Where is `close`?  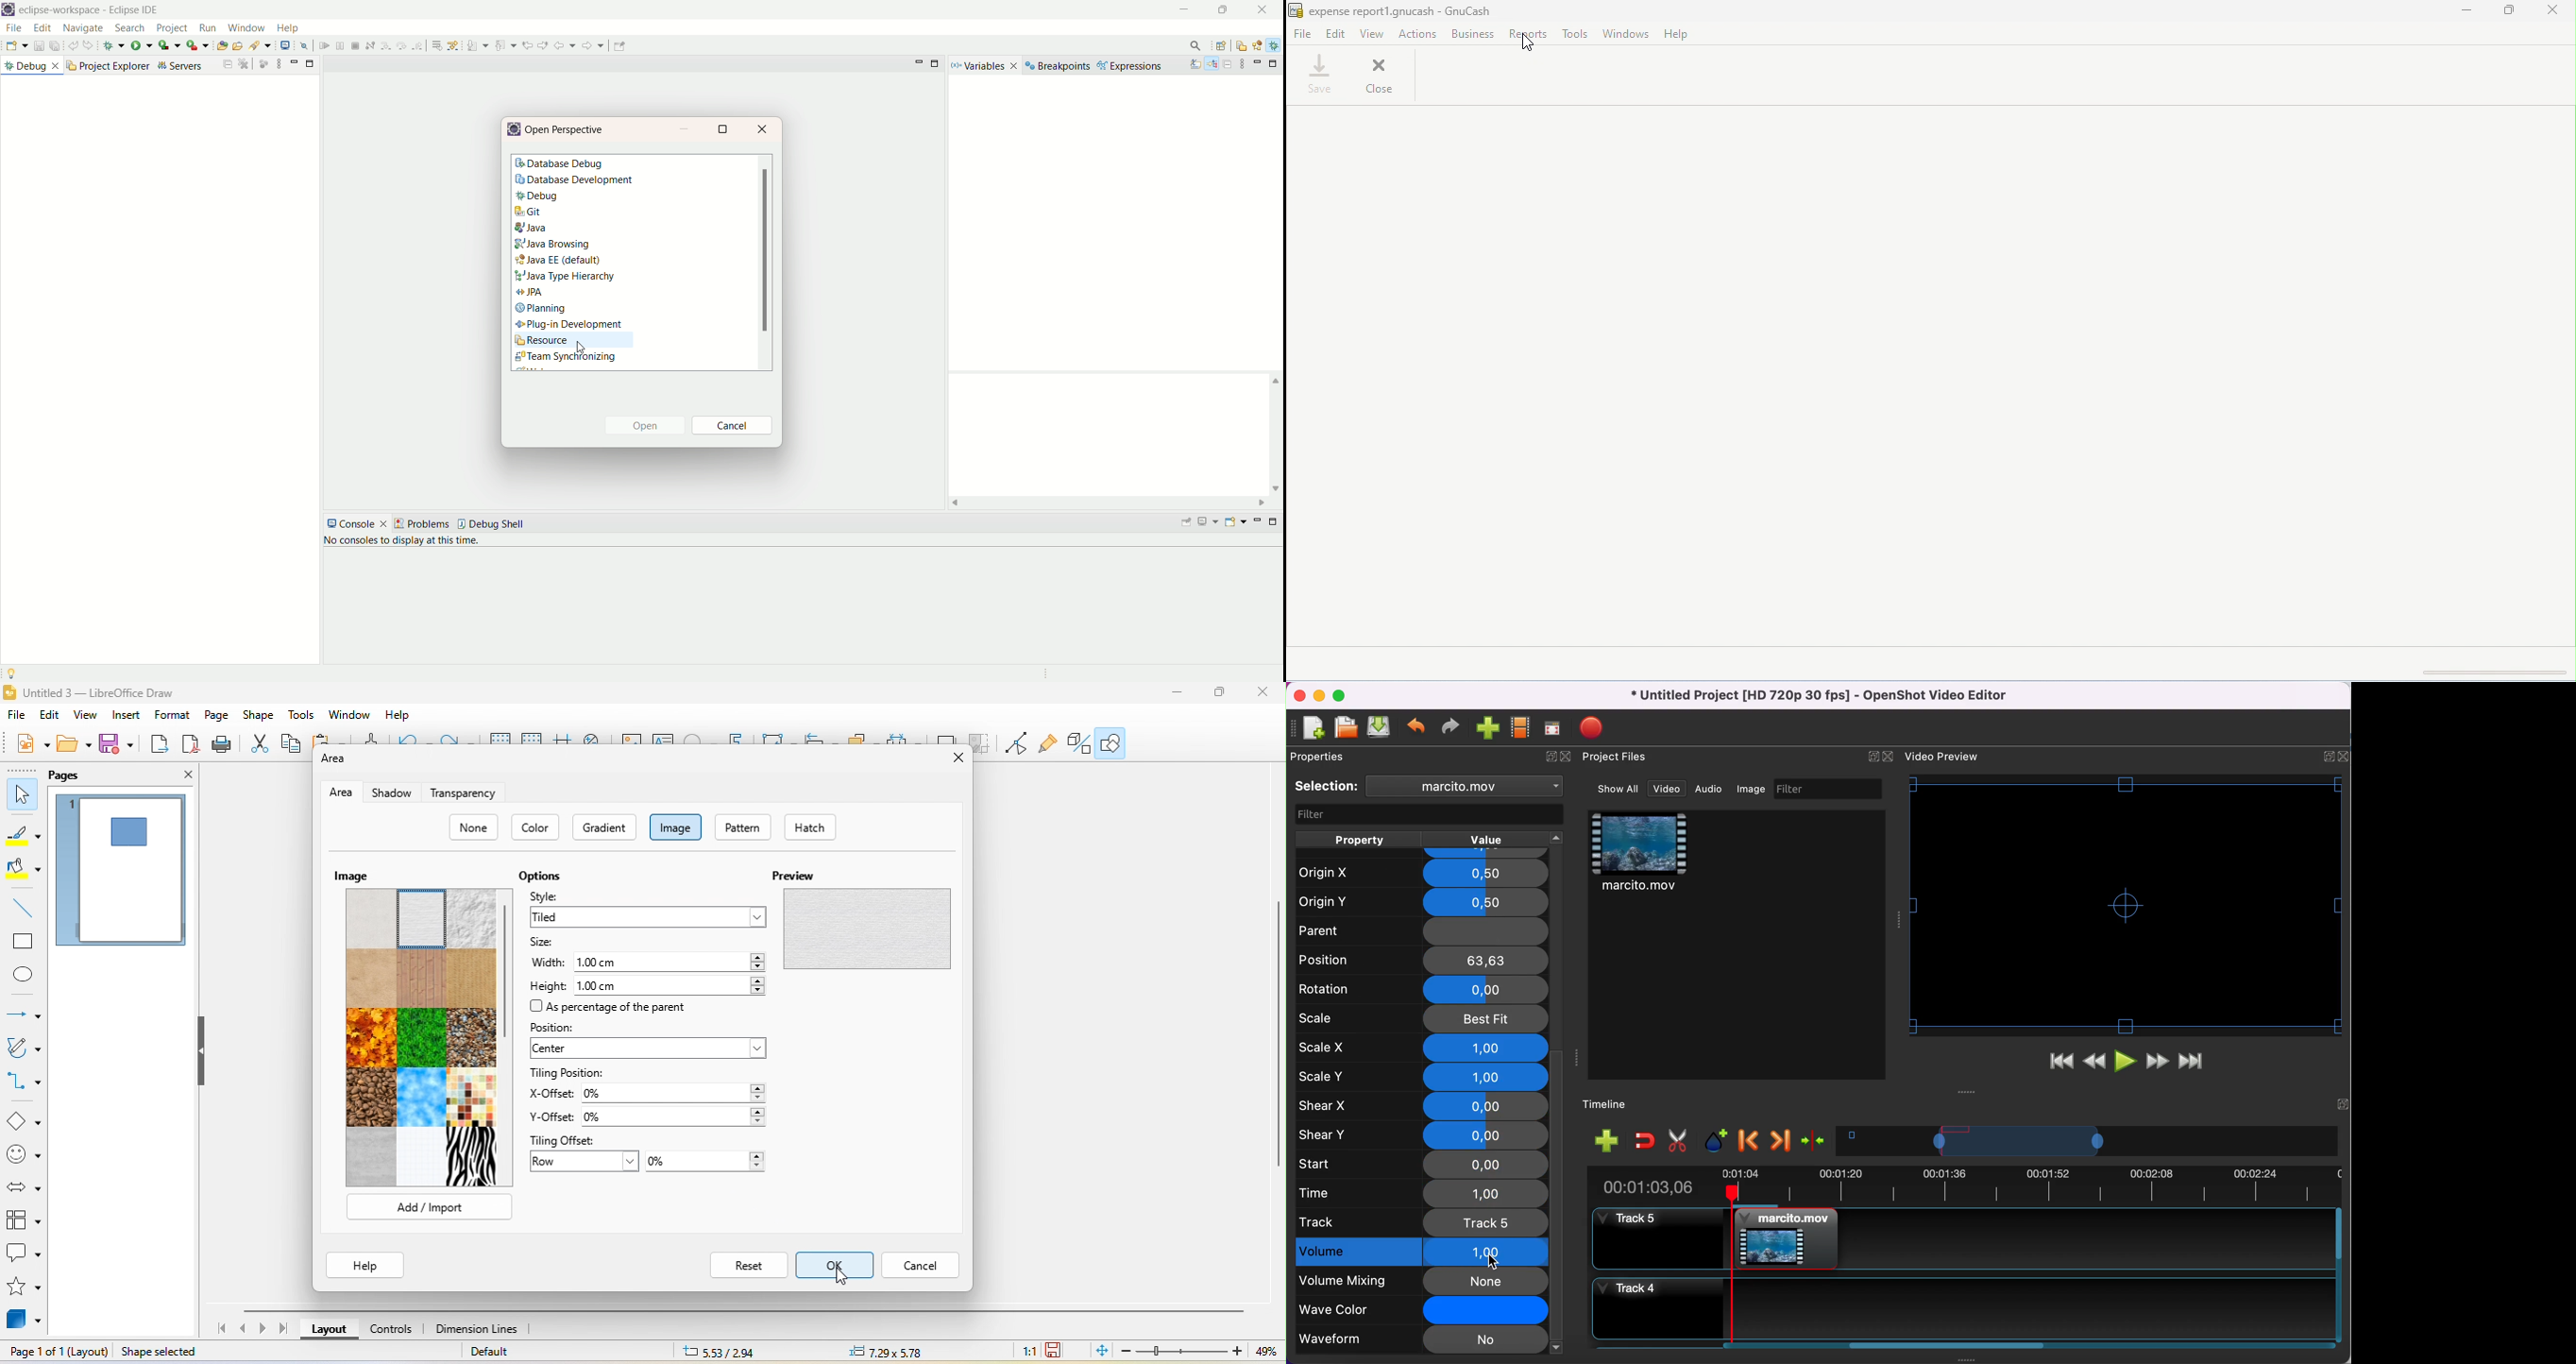
close is located at coordinates (177, 775).